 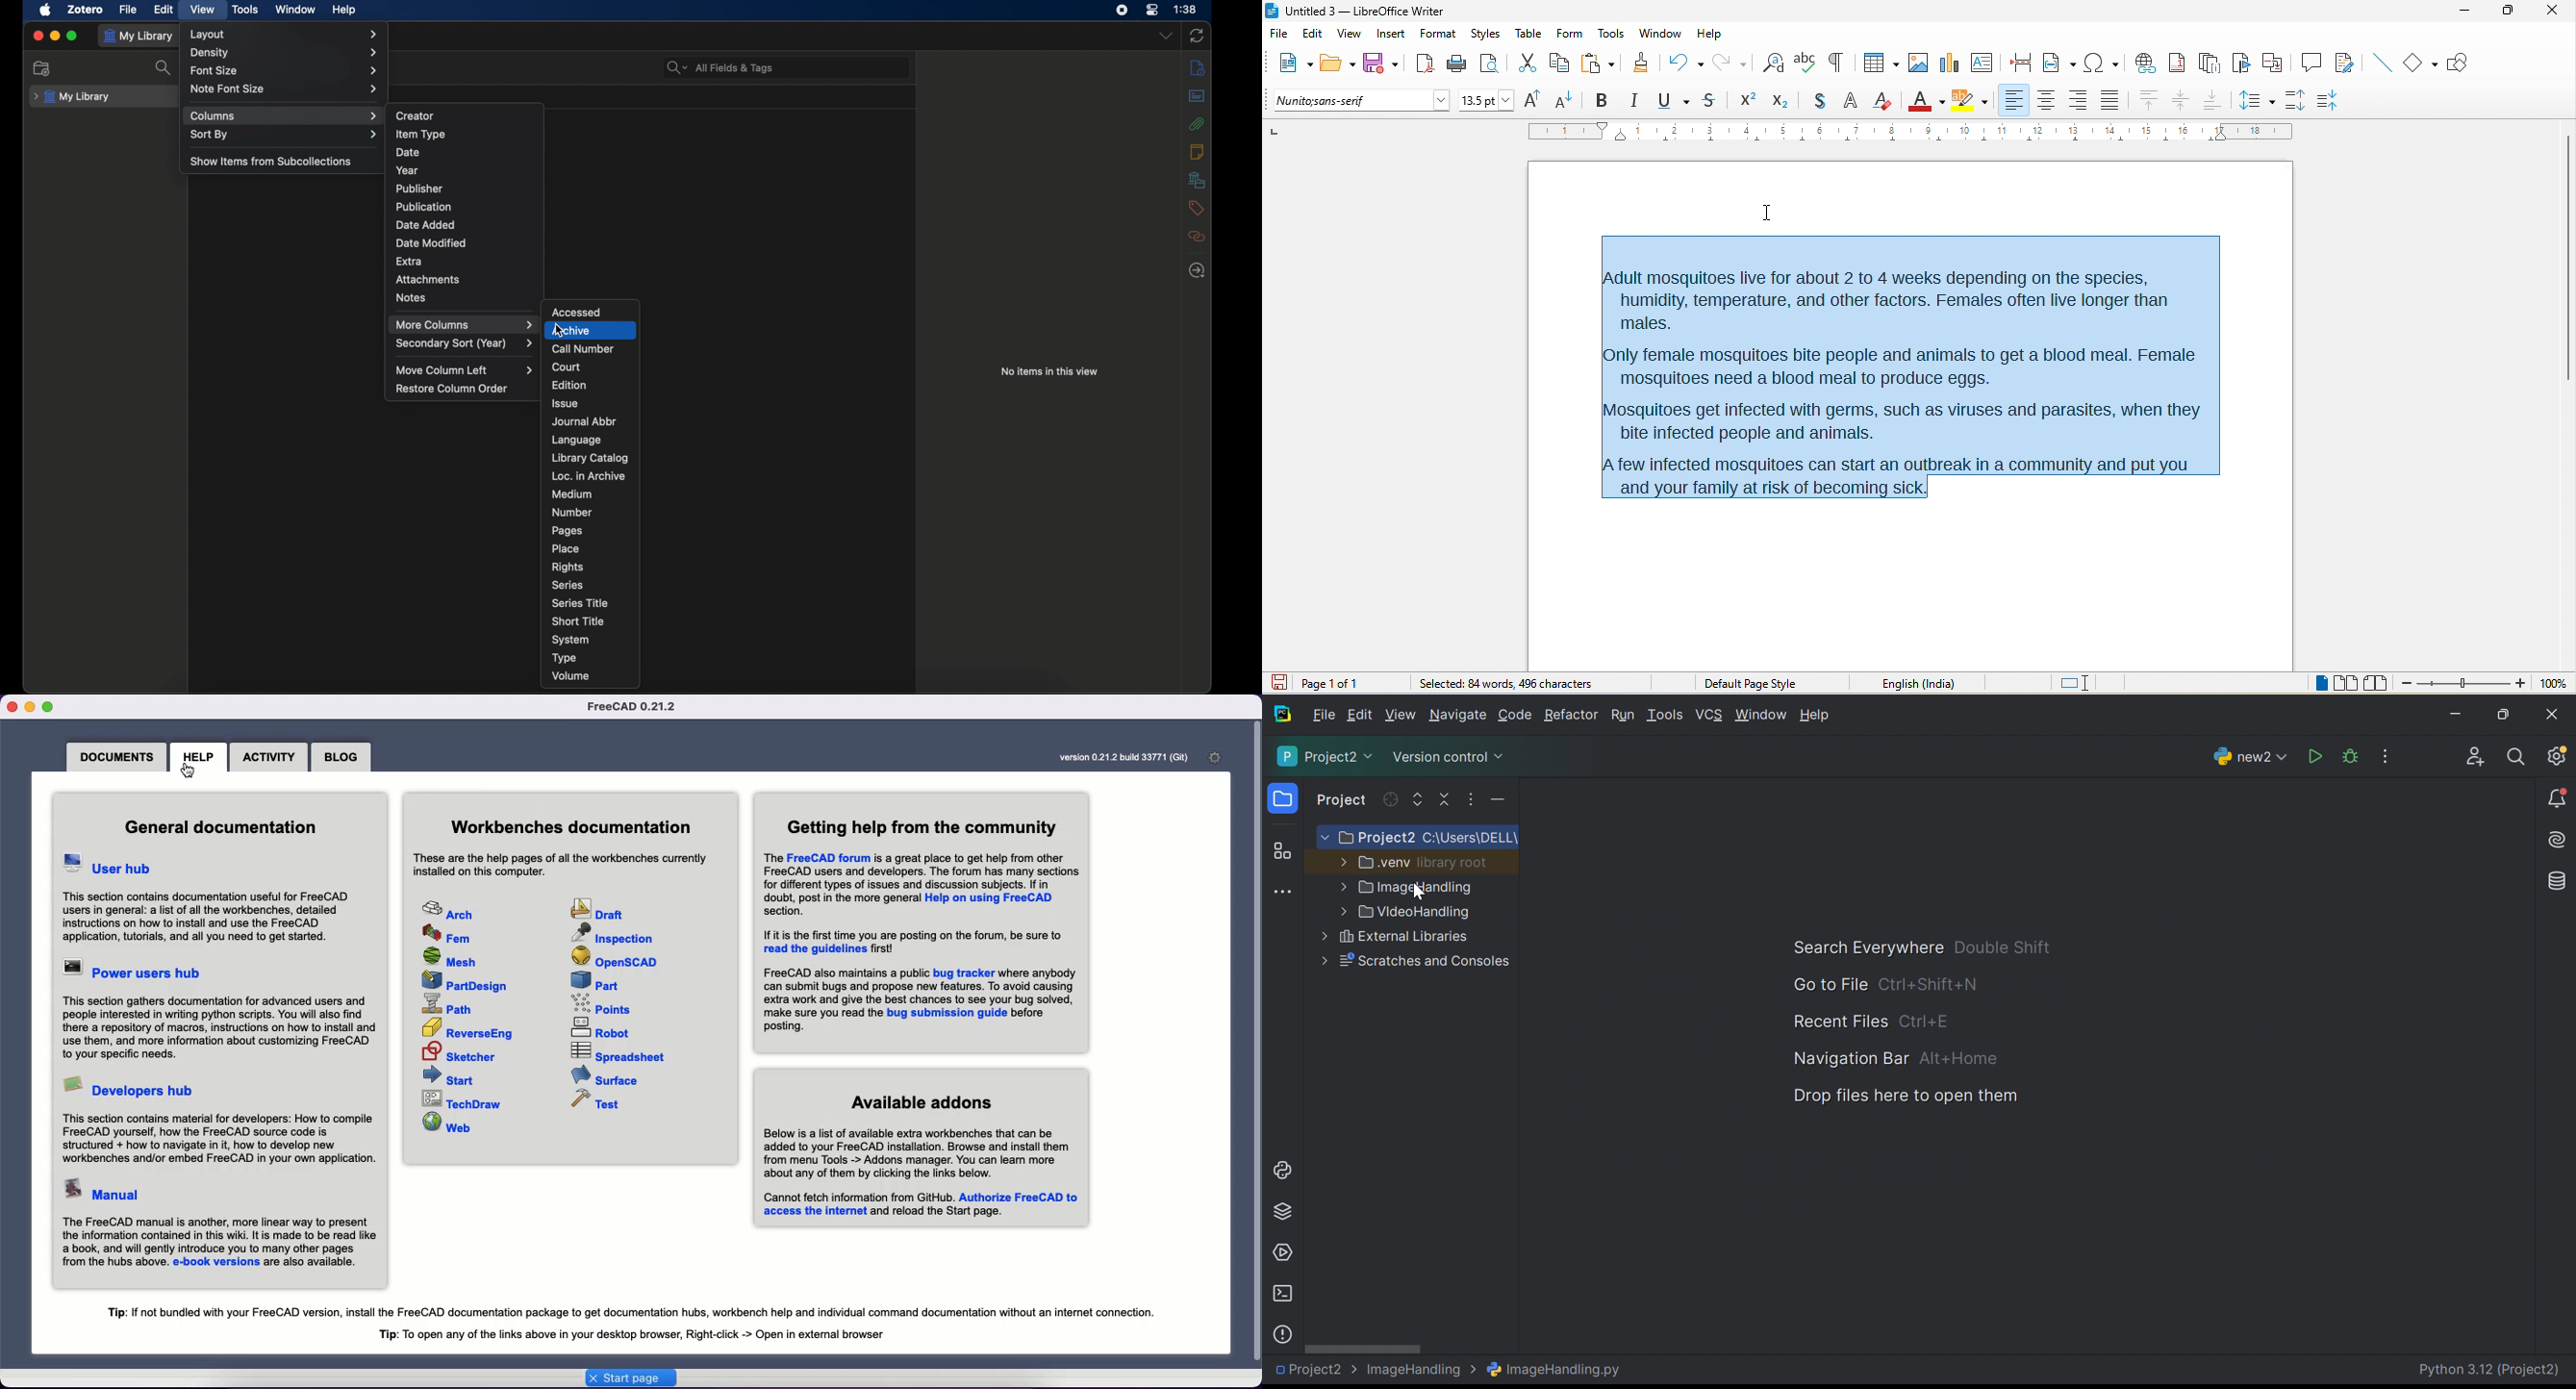 What do you see at coordinates (567, 825) in the screenshot?
I see `Workbenches documentation` at bounding box center [567, 825].